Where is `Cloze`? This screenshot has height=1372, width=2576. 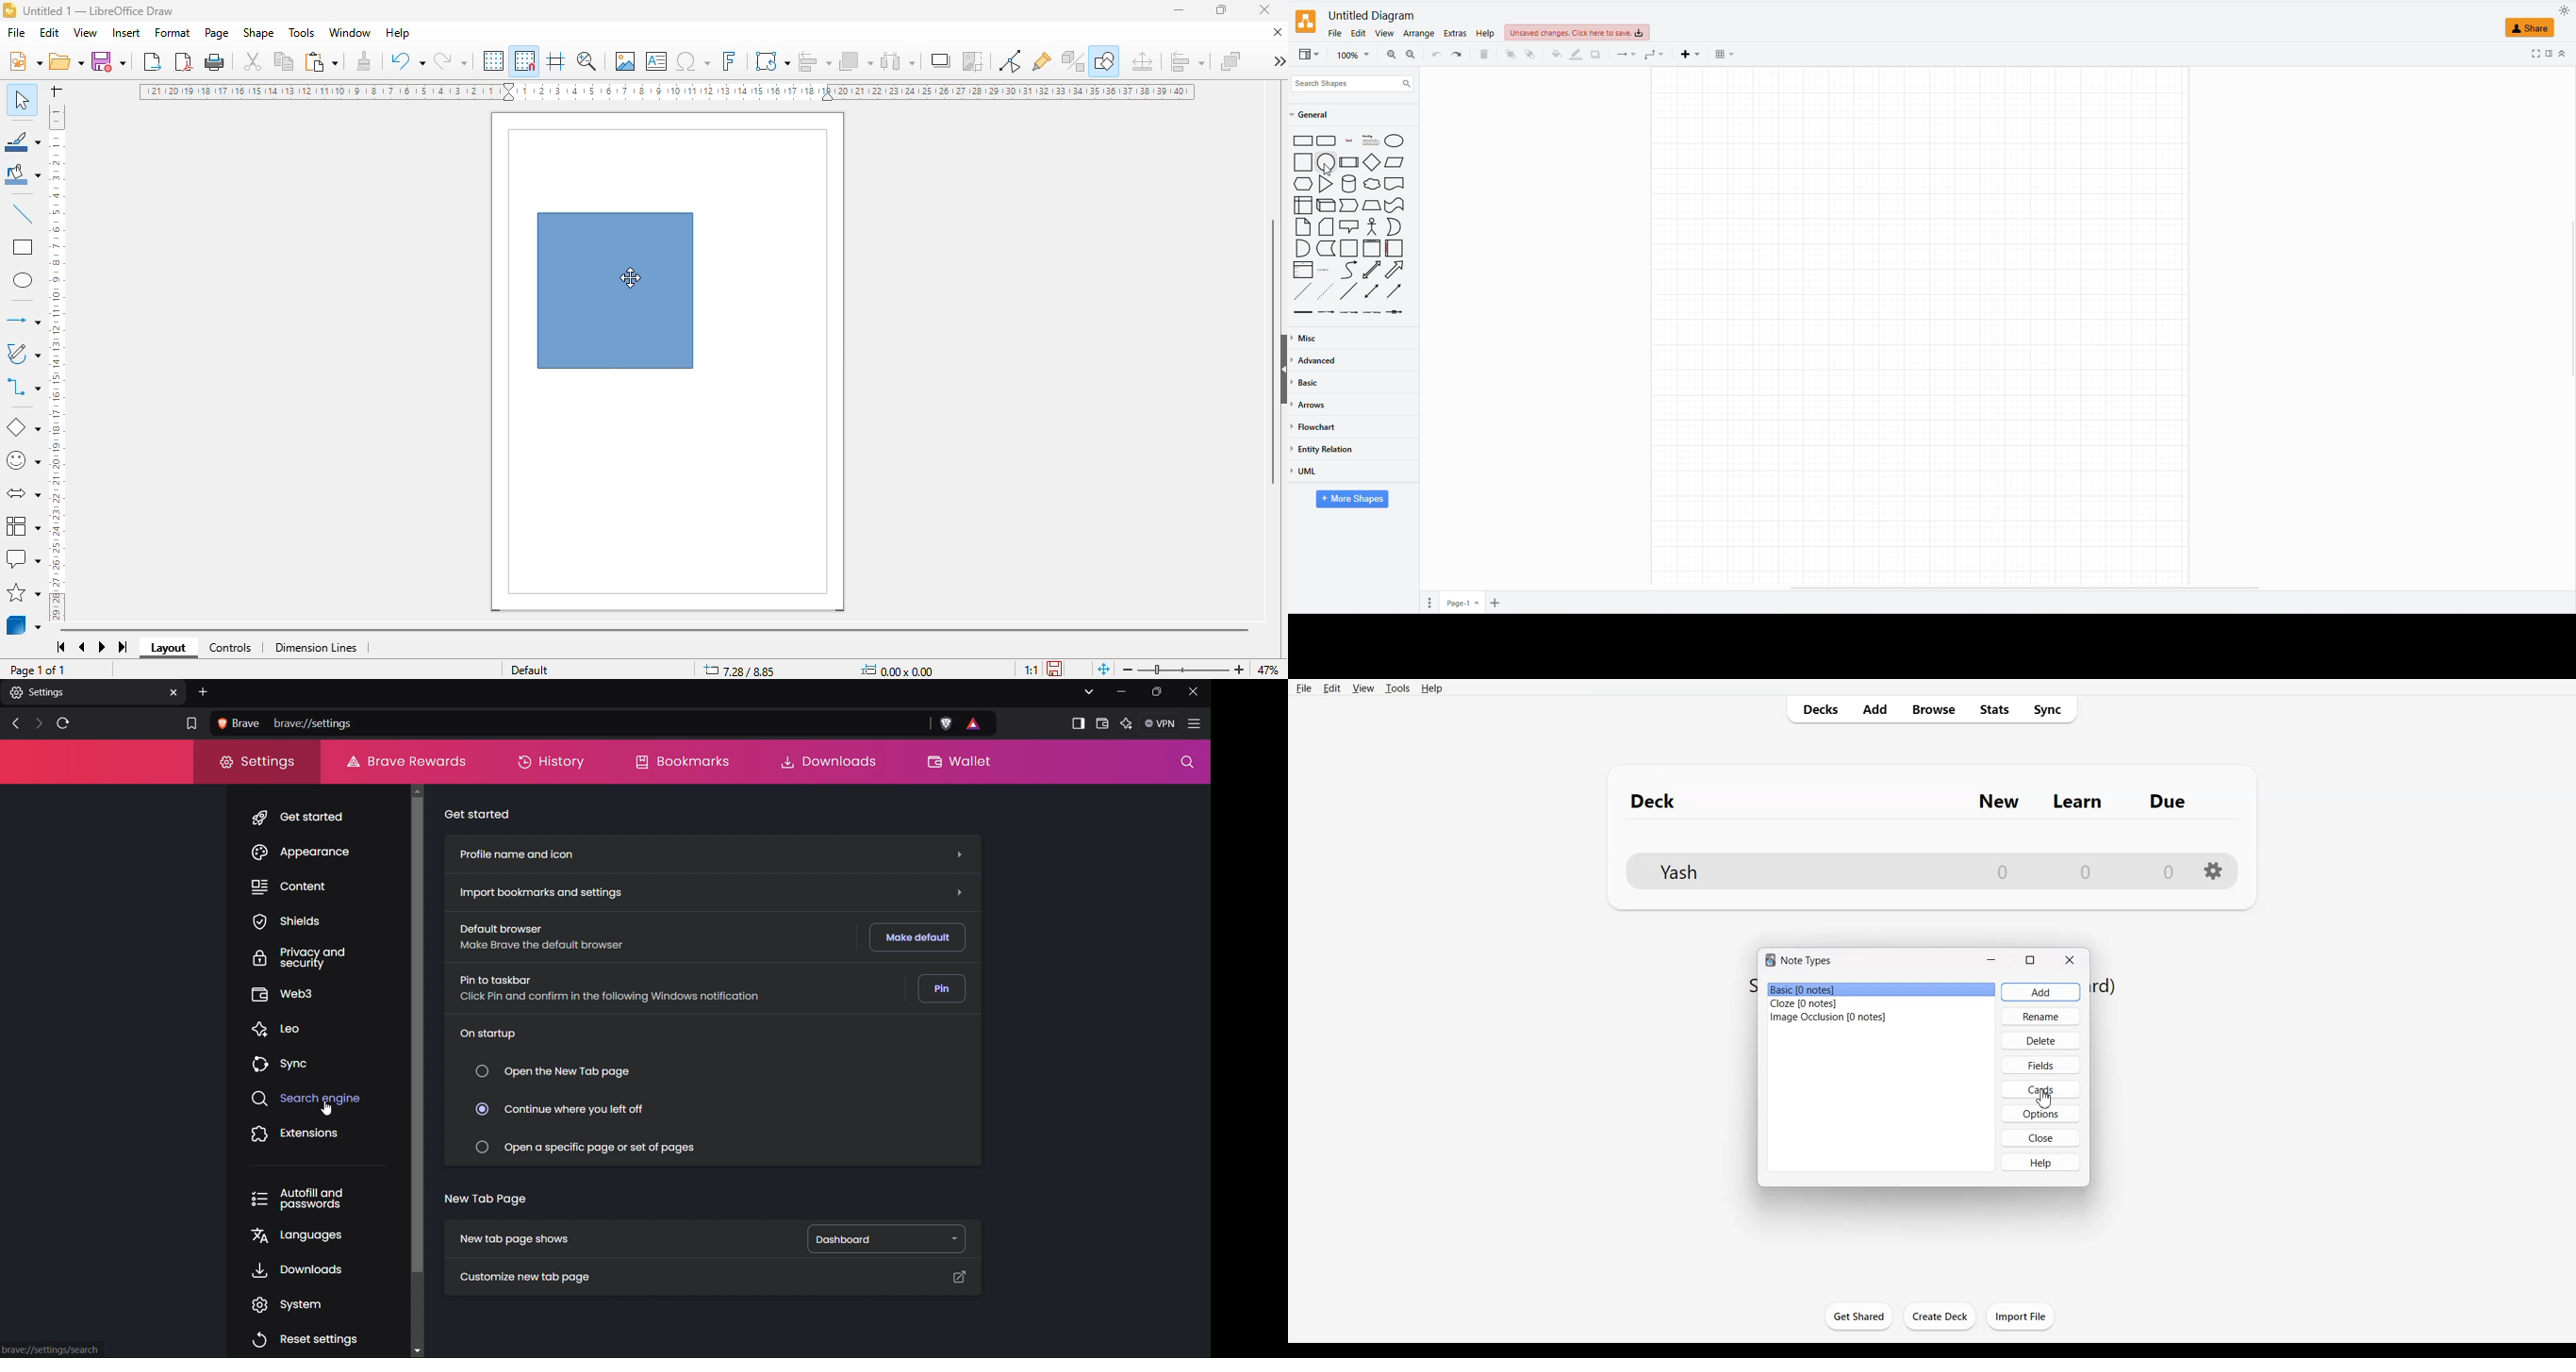 Cloze is located at coordinates (1882, 1004).